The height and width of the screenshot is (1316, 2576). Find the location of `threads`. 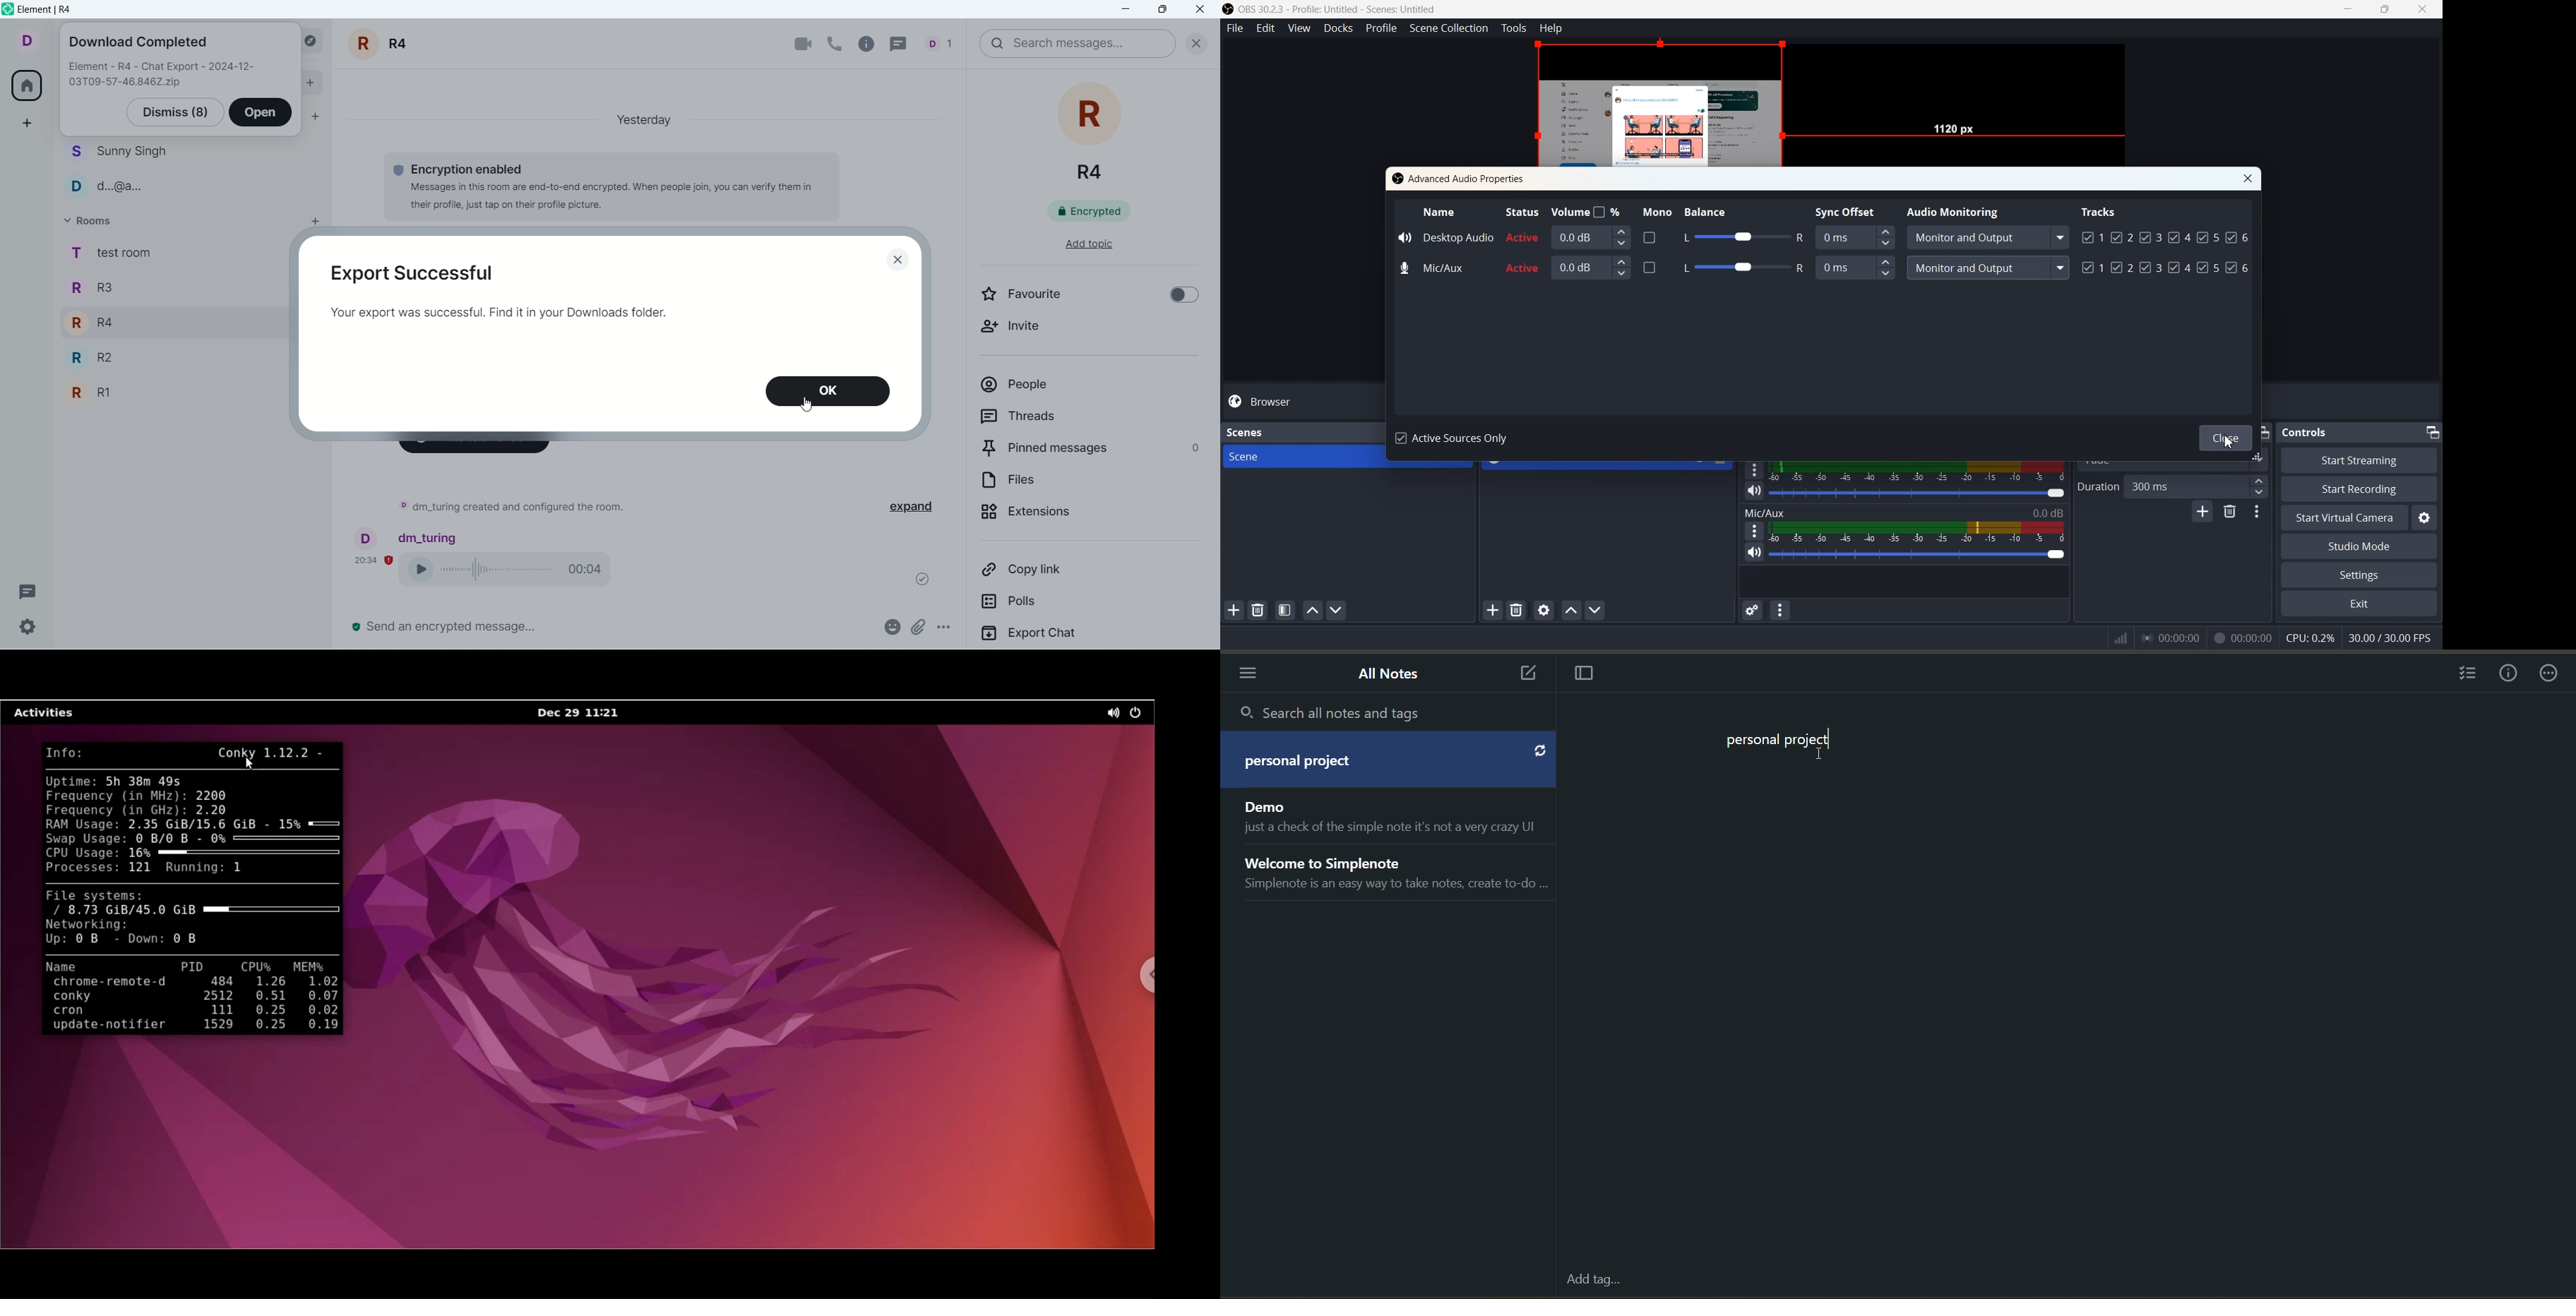

threads is located at coordinates (28, 592).